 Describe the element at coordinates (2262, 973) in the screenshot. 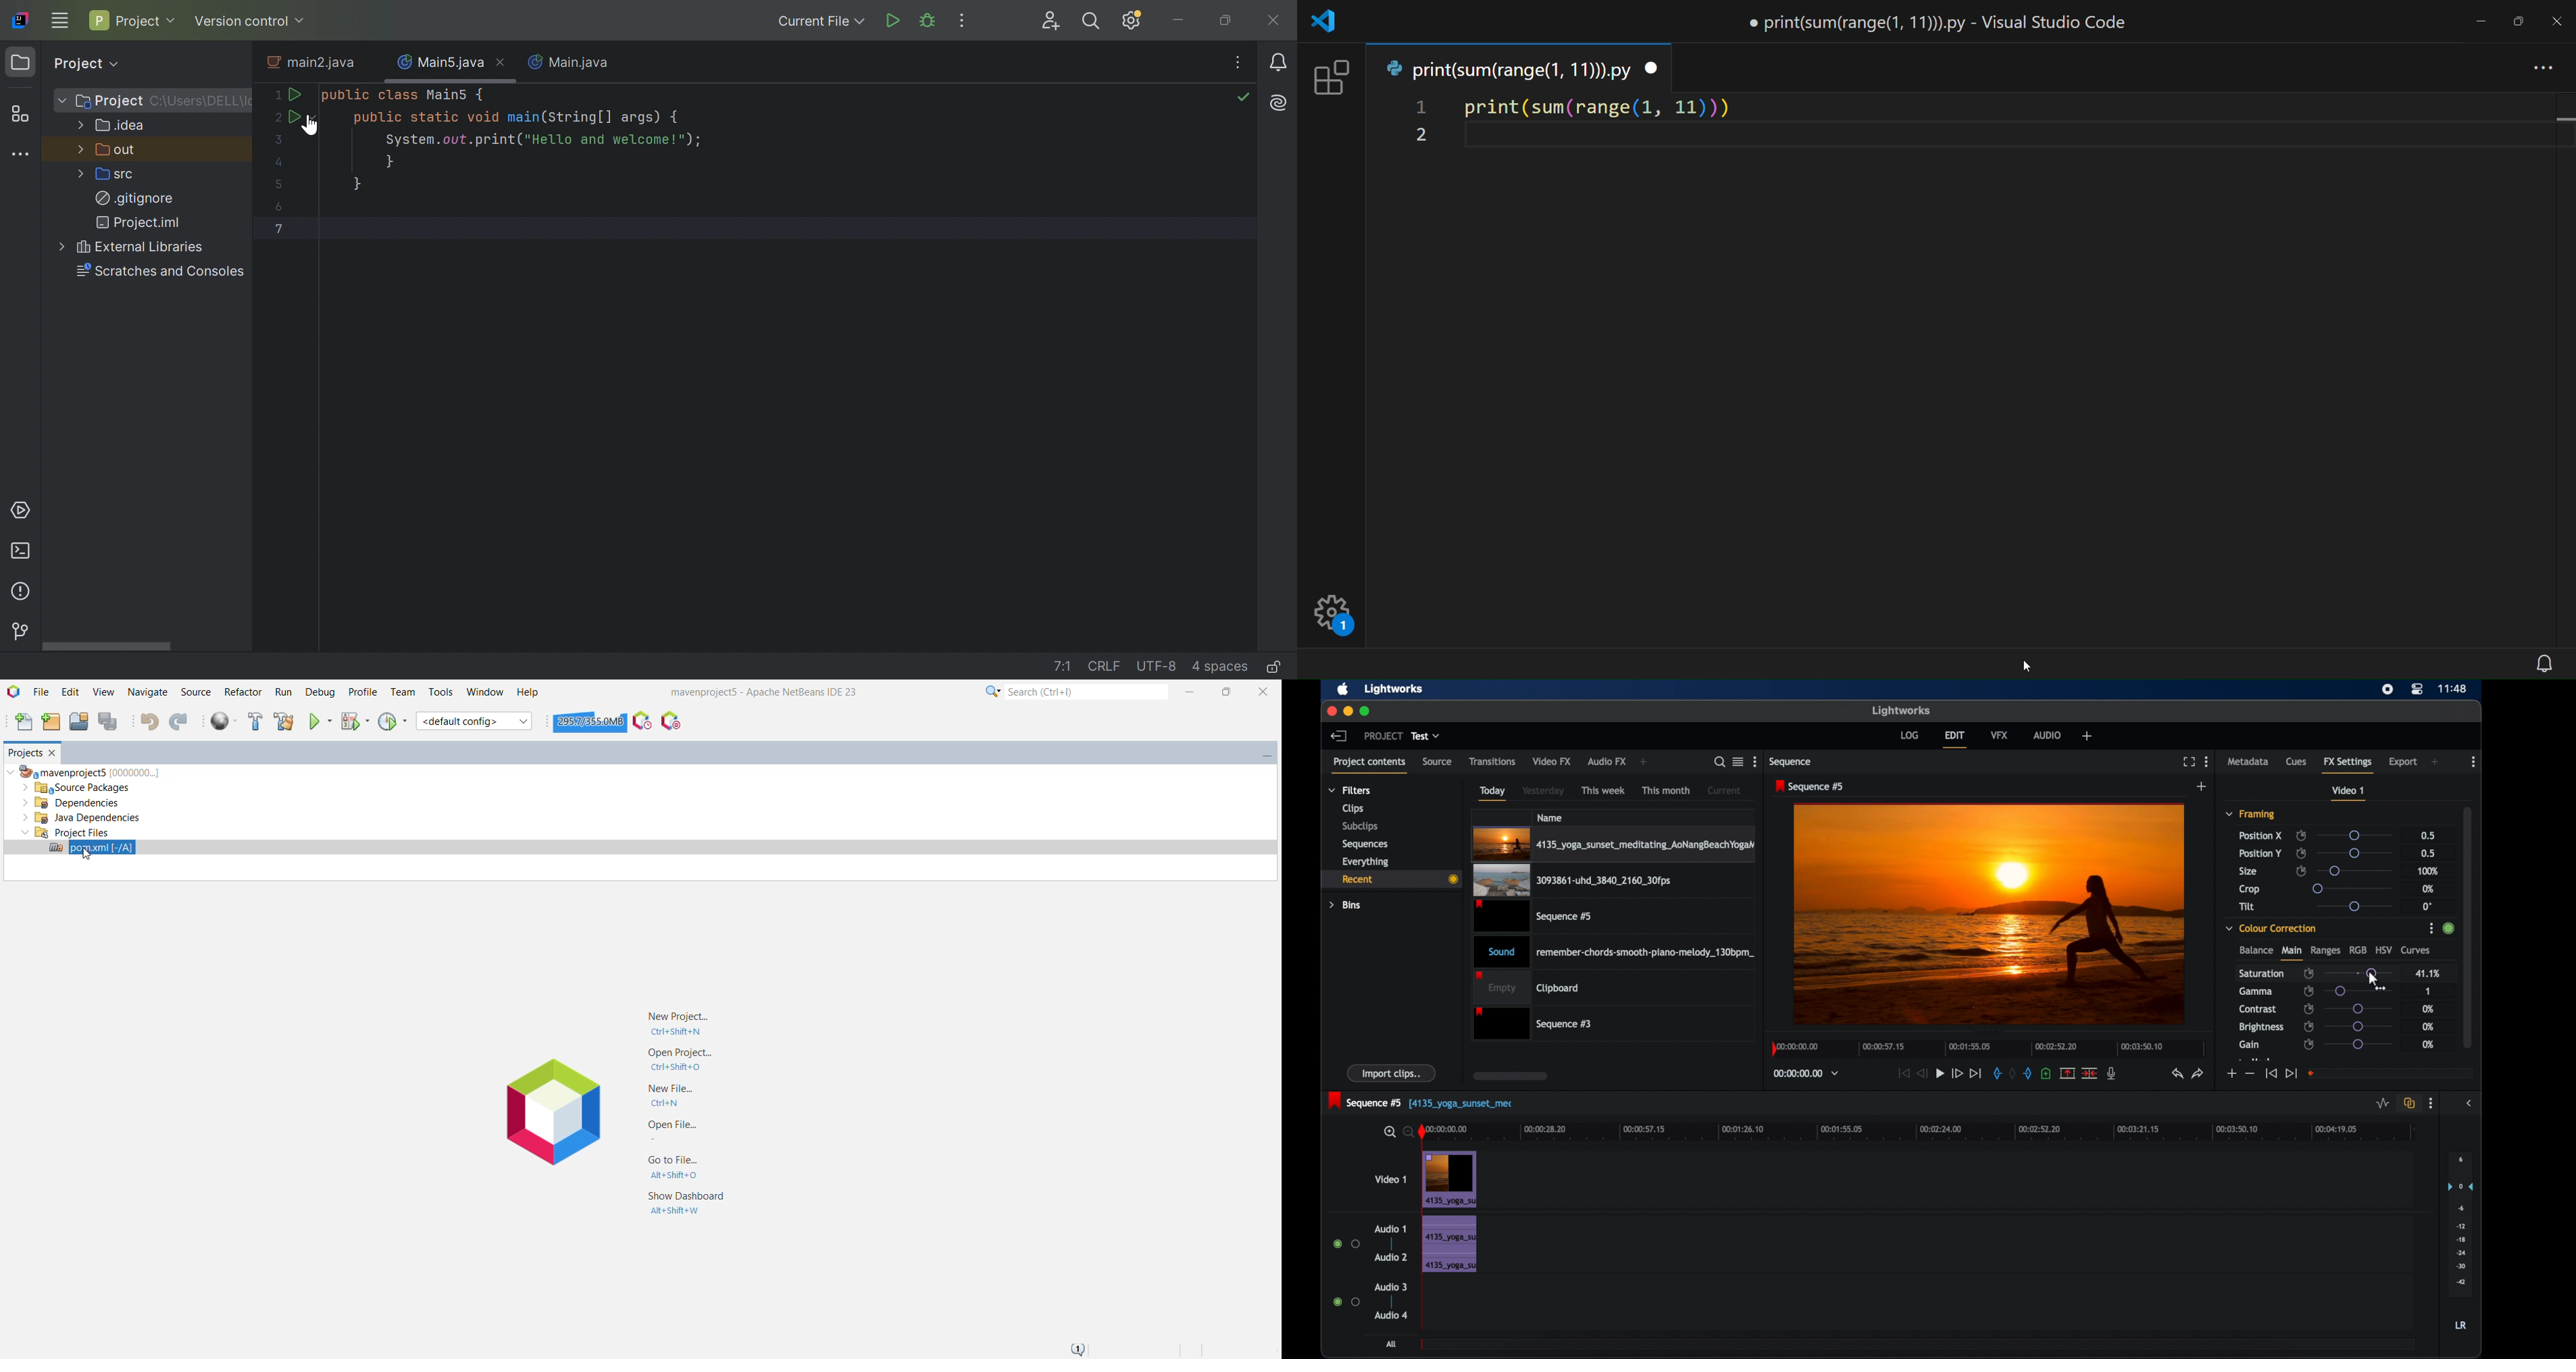

I see `saturation` at that location.